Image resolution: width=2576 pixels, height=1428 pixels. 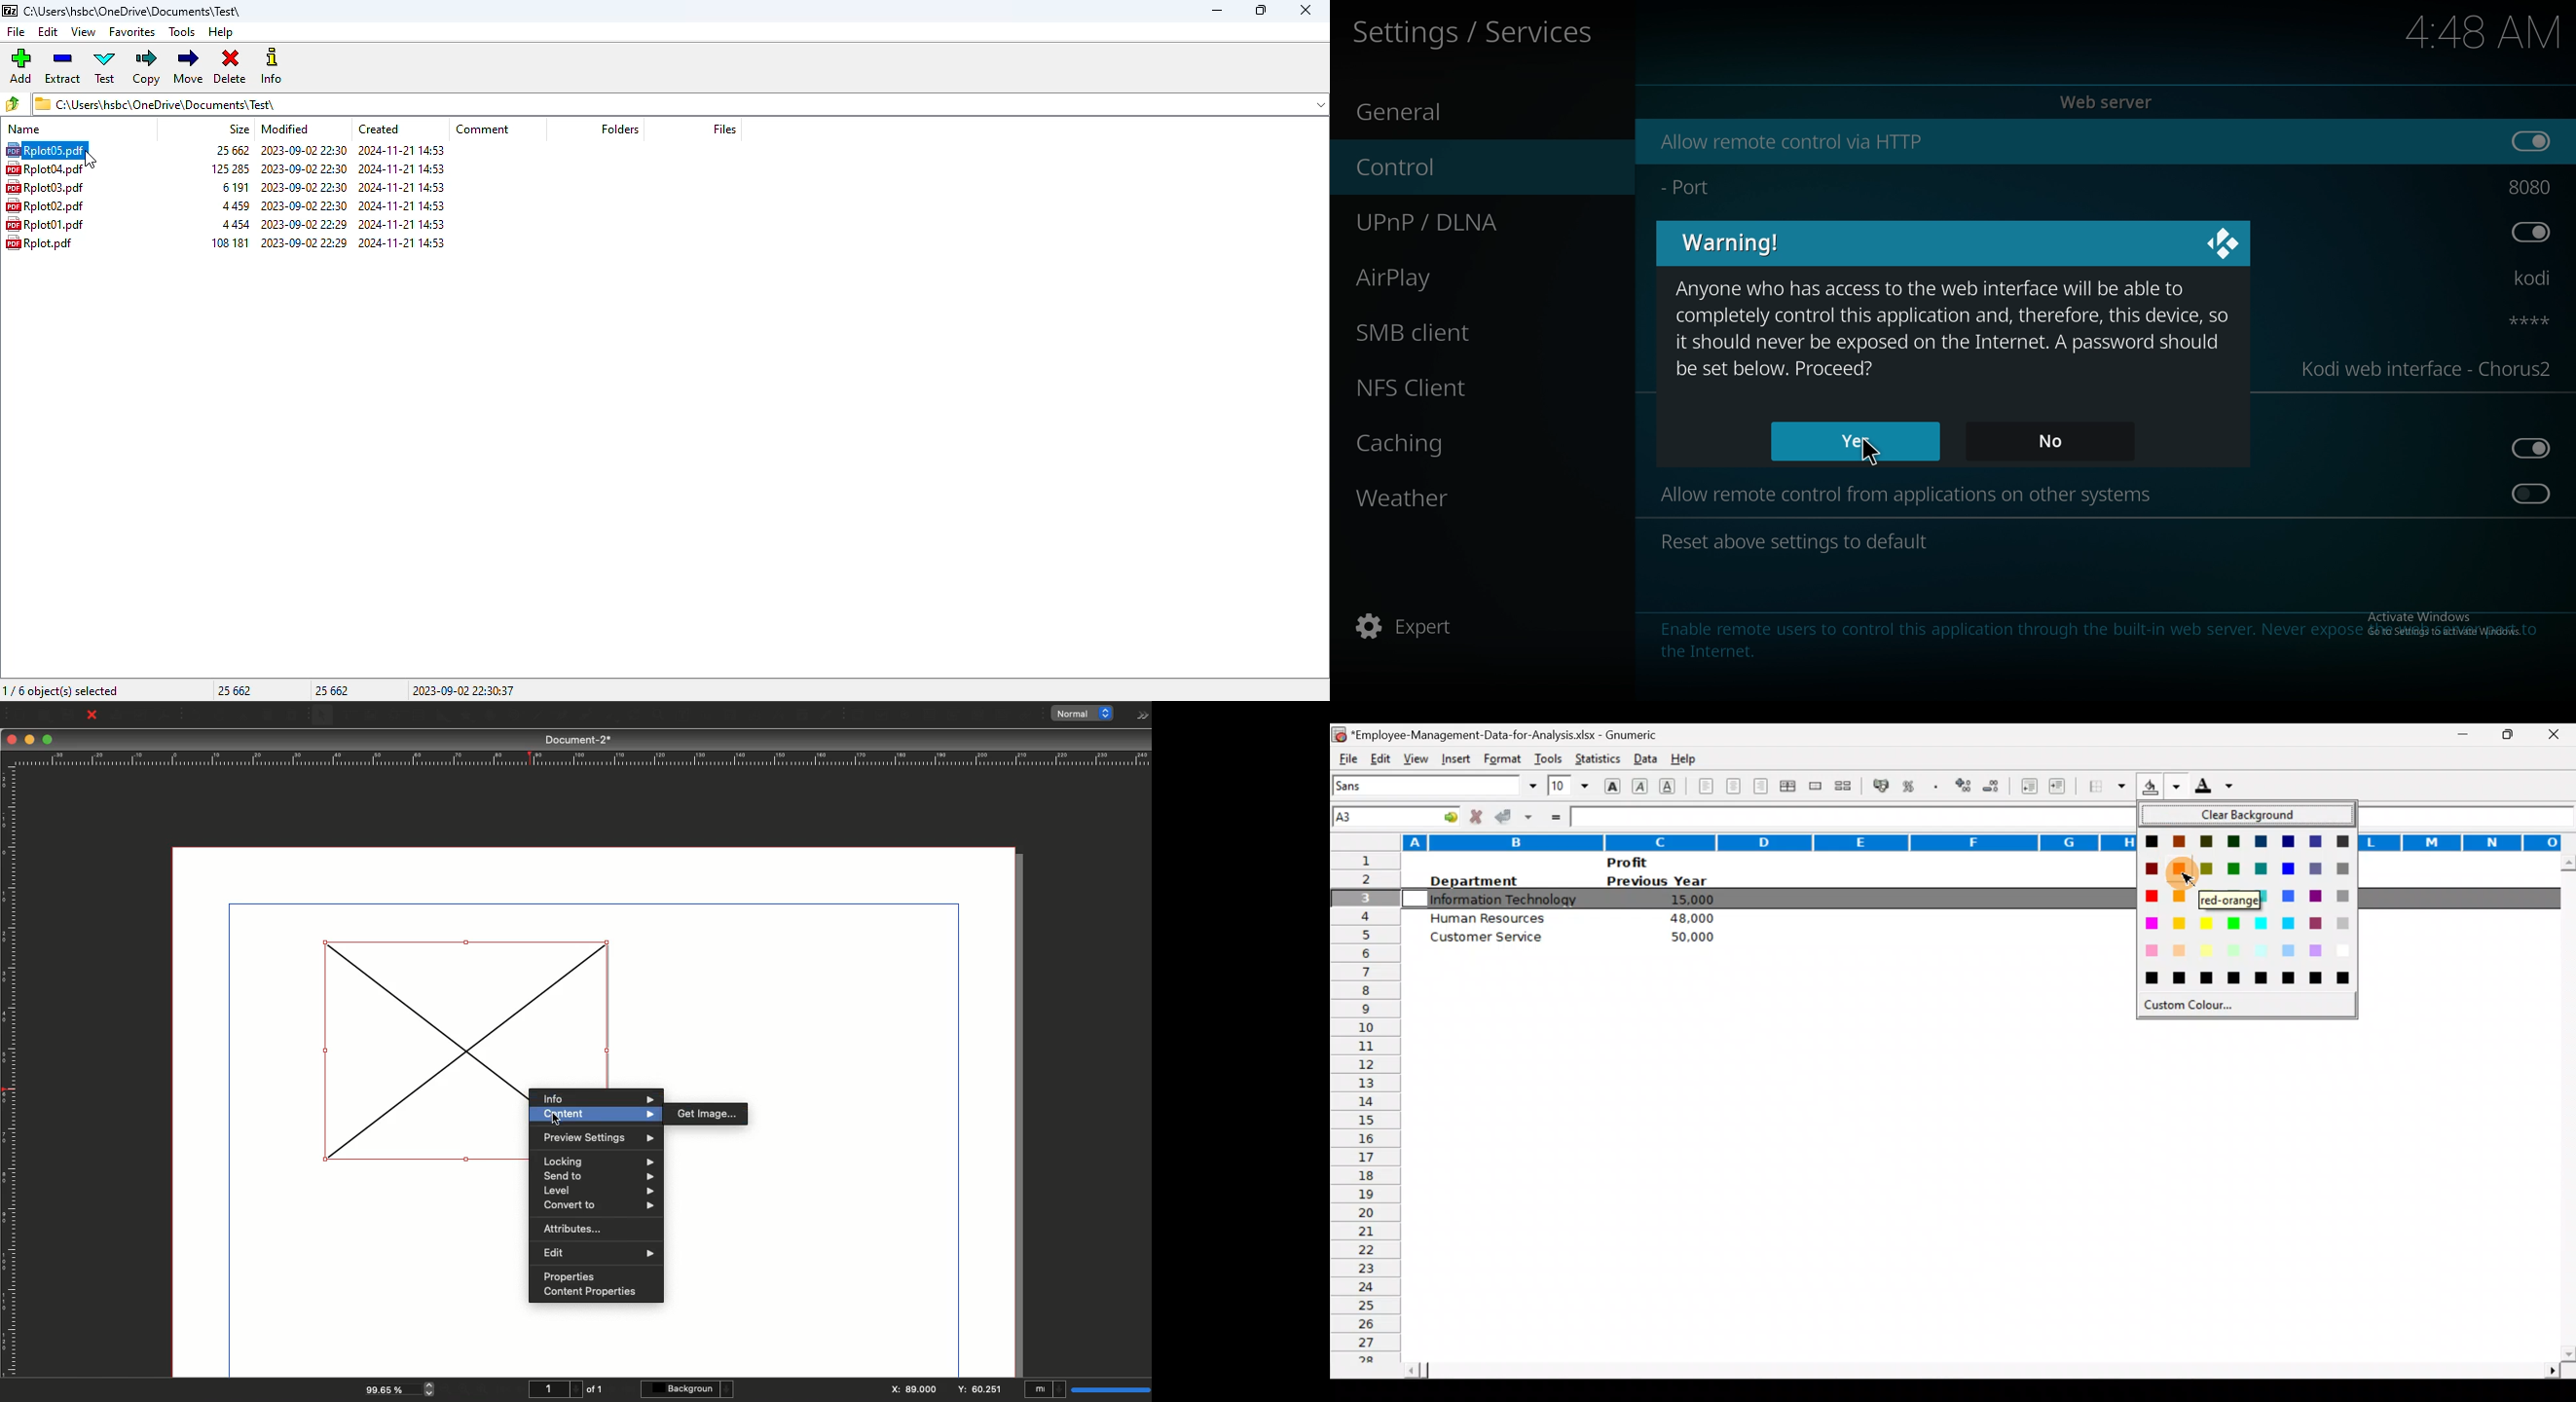 I want to click on general, so click(x=1421, y=106).